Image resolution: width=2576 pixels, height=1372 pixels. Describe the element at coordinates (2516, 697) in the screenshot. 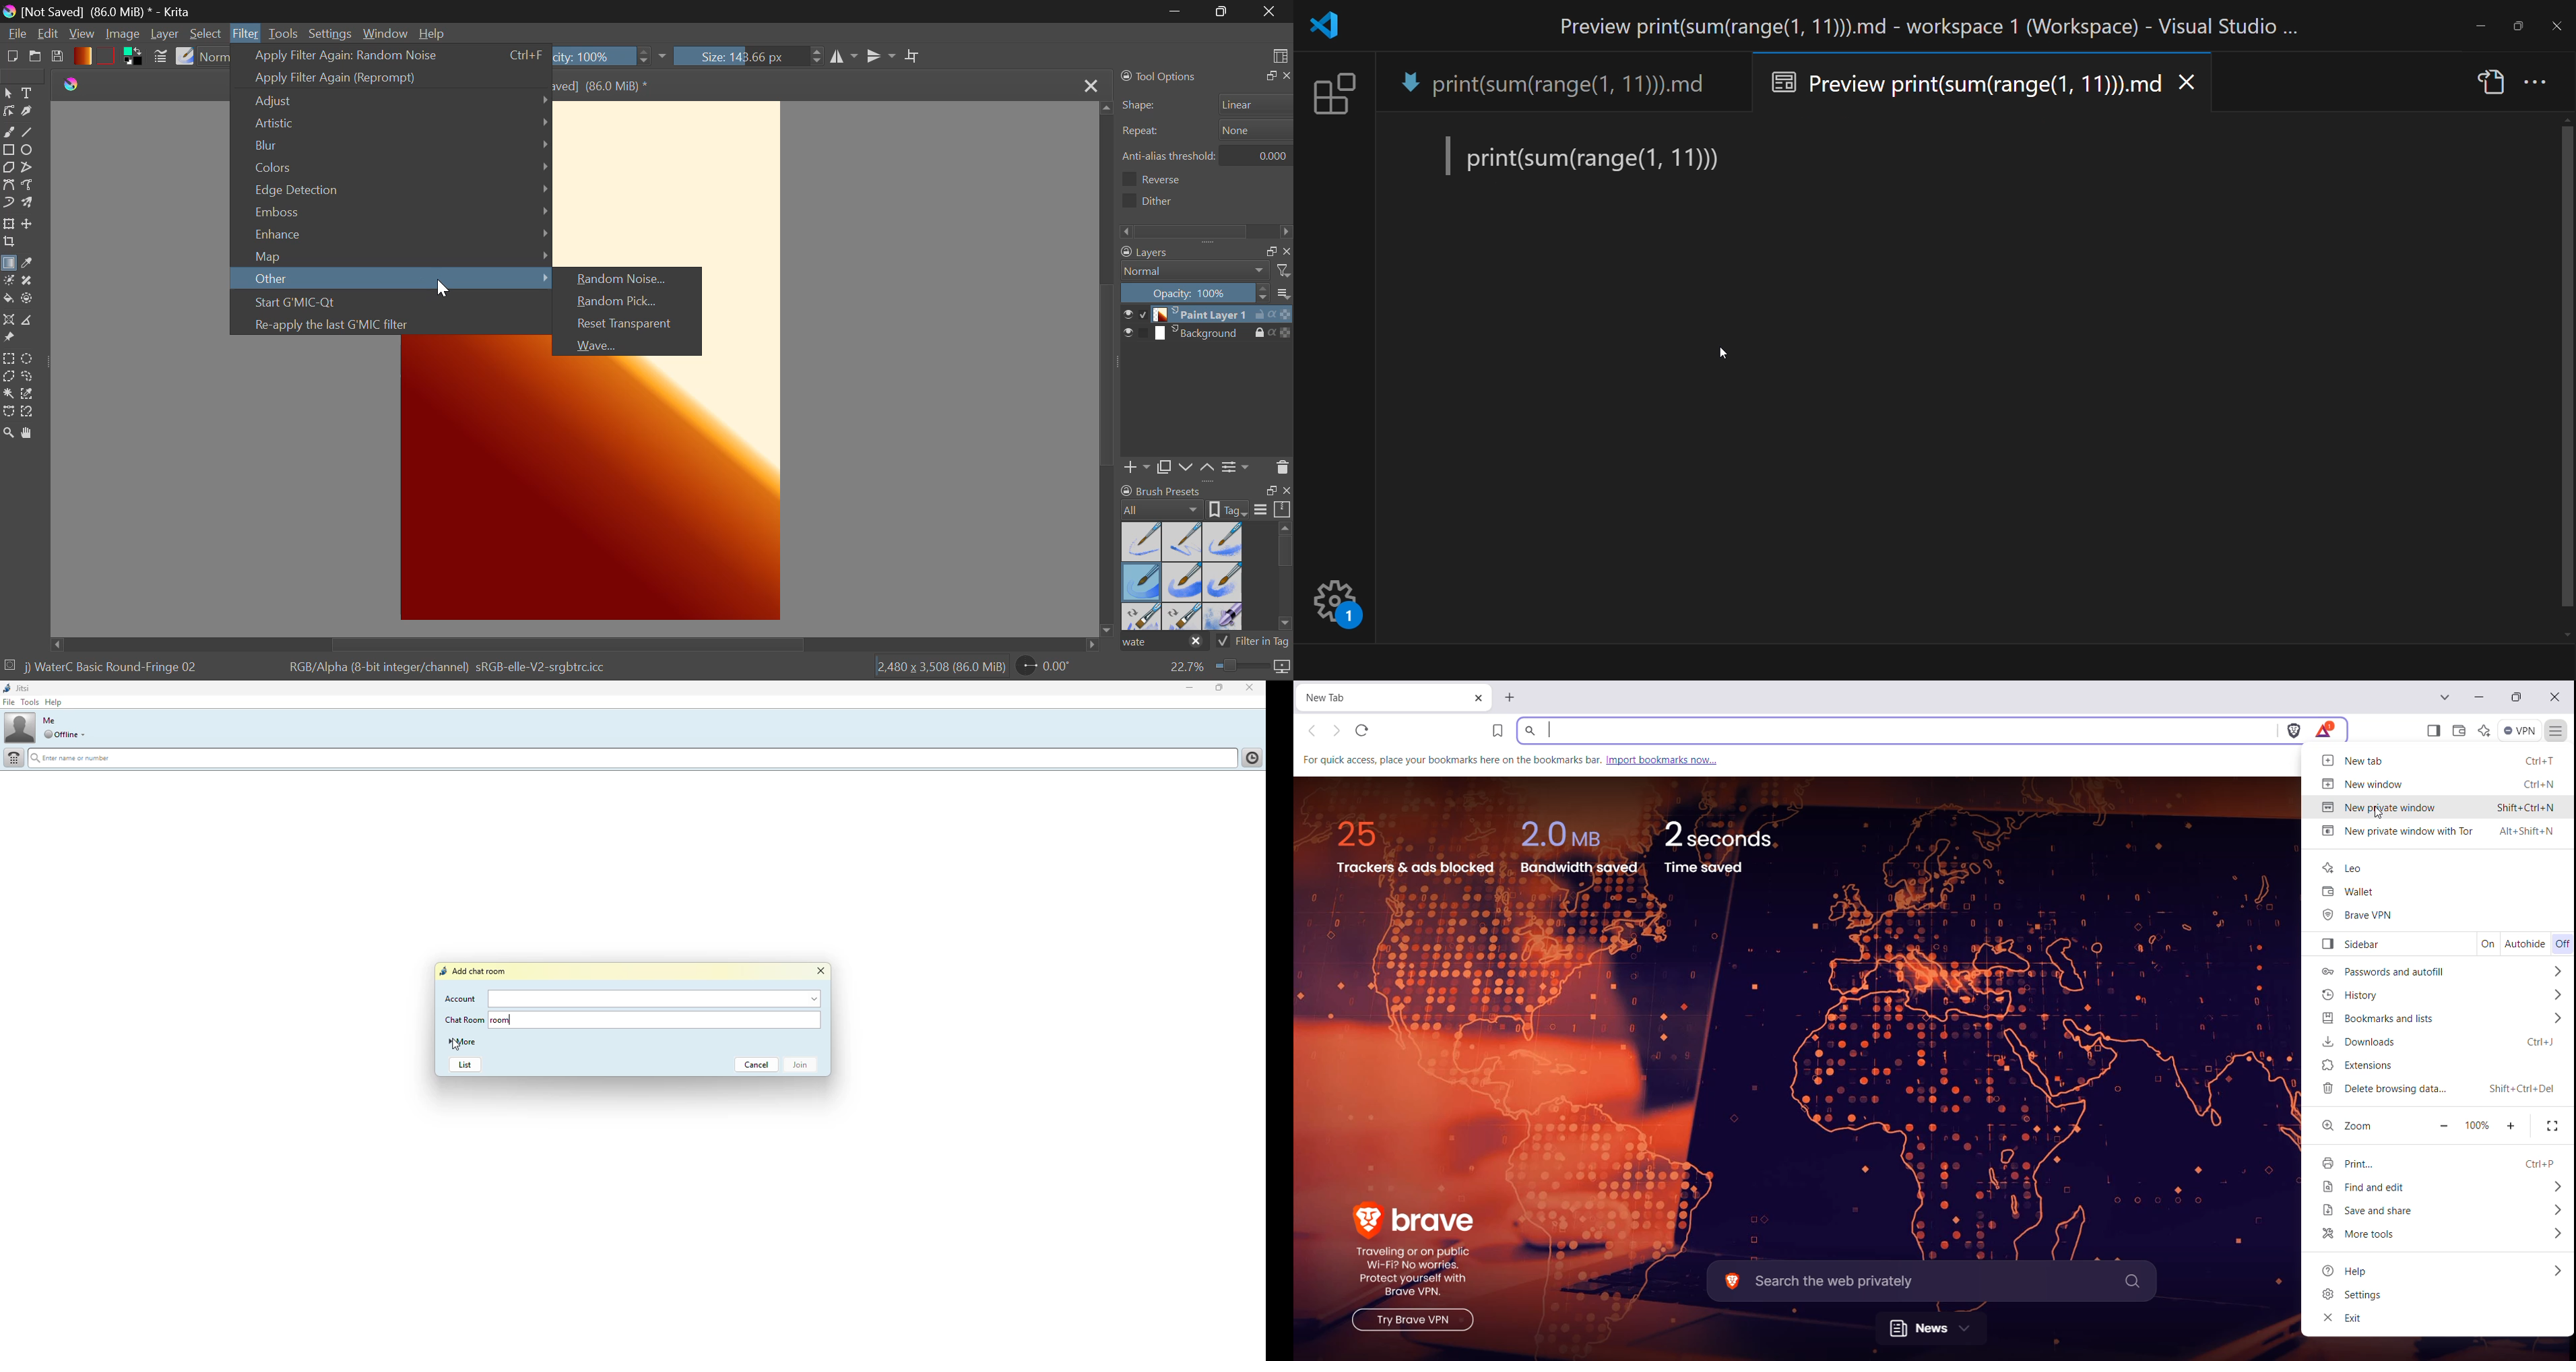

I see `Restore Down` at that location.